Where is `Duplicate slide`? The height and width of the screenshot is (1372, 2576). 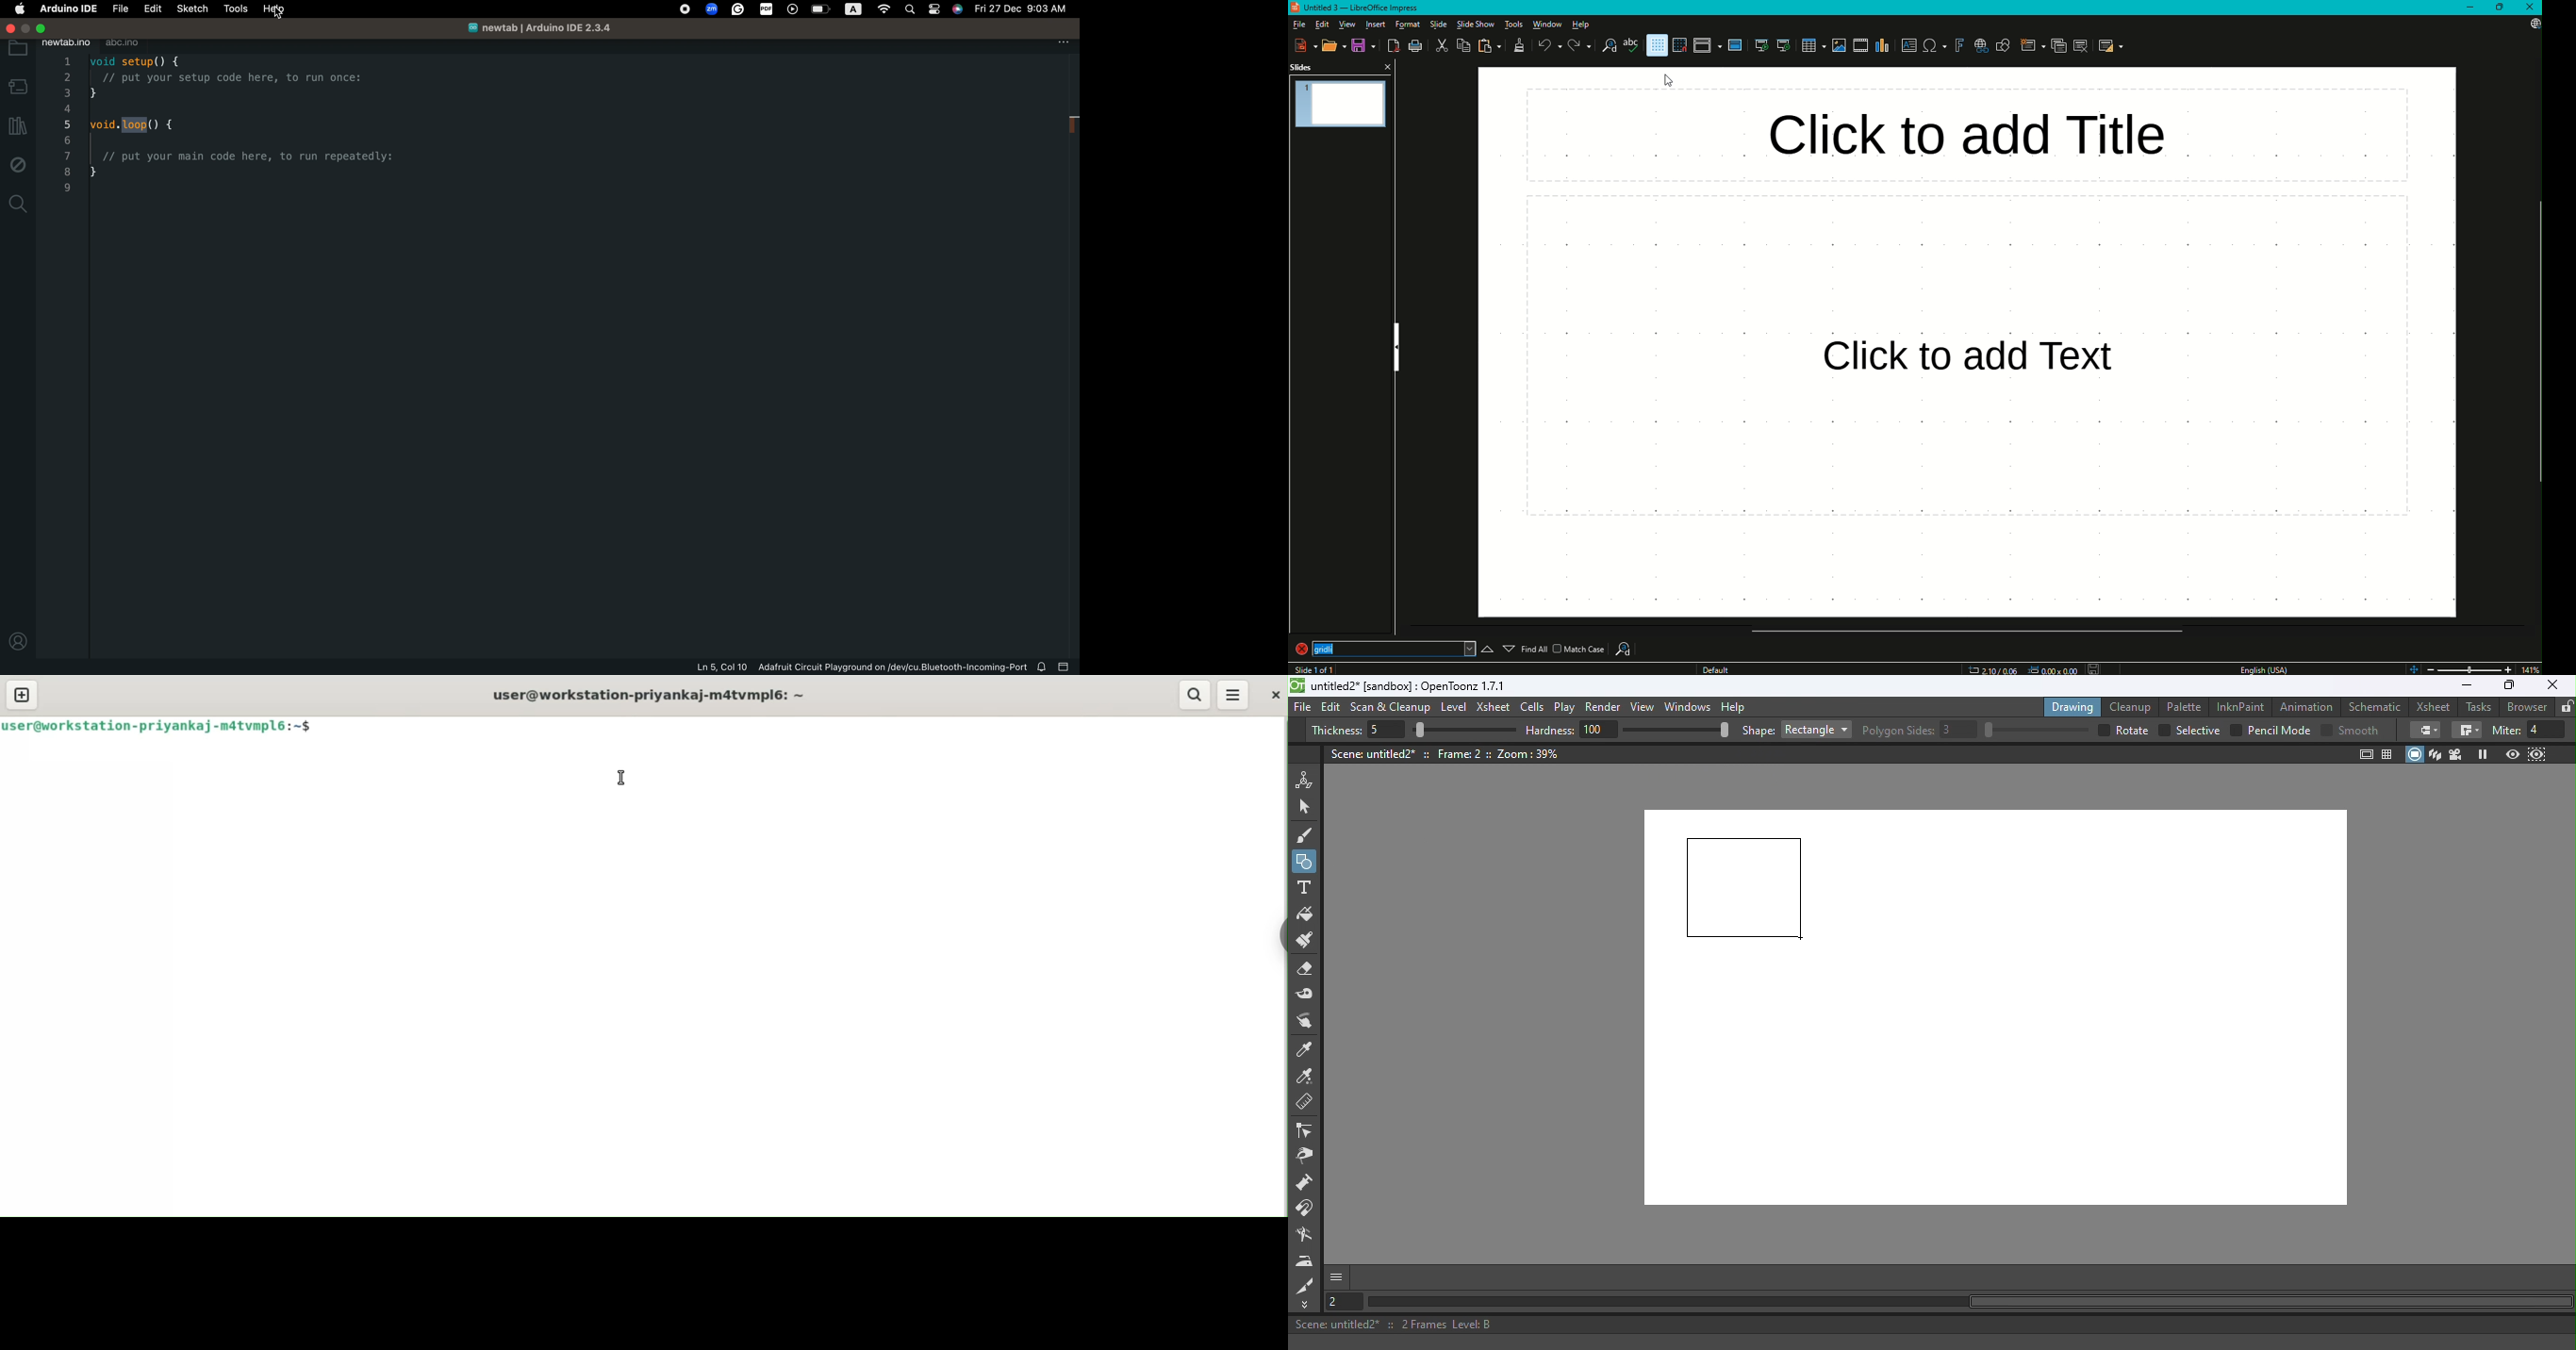
Duplicate slide is located at coordinates (2054, 45).